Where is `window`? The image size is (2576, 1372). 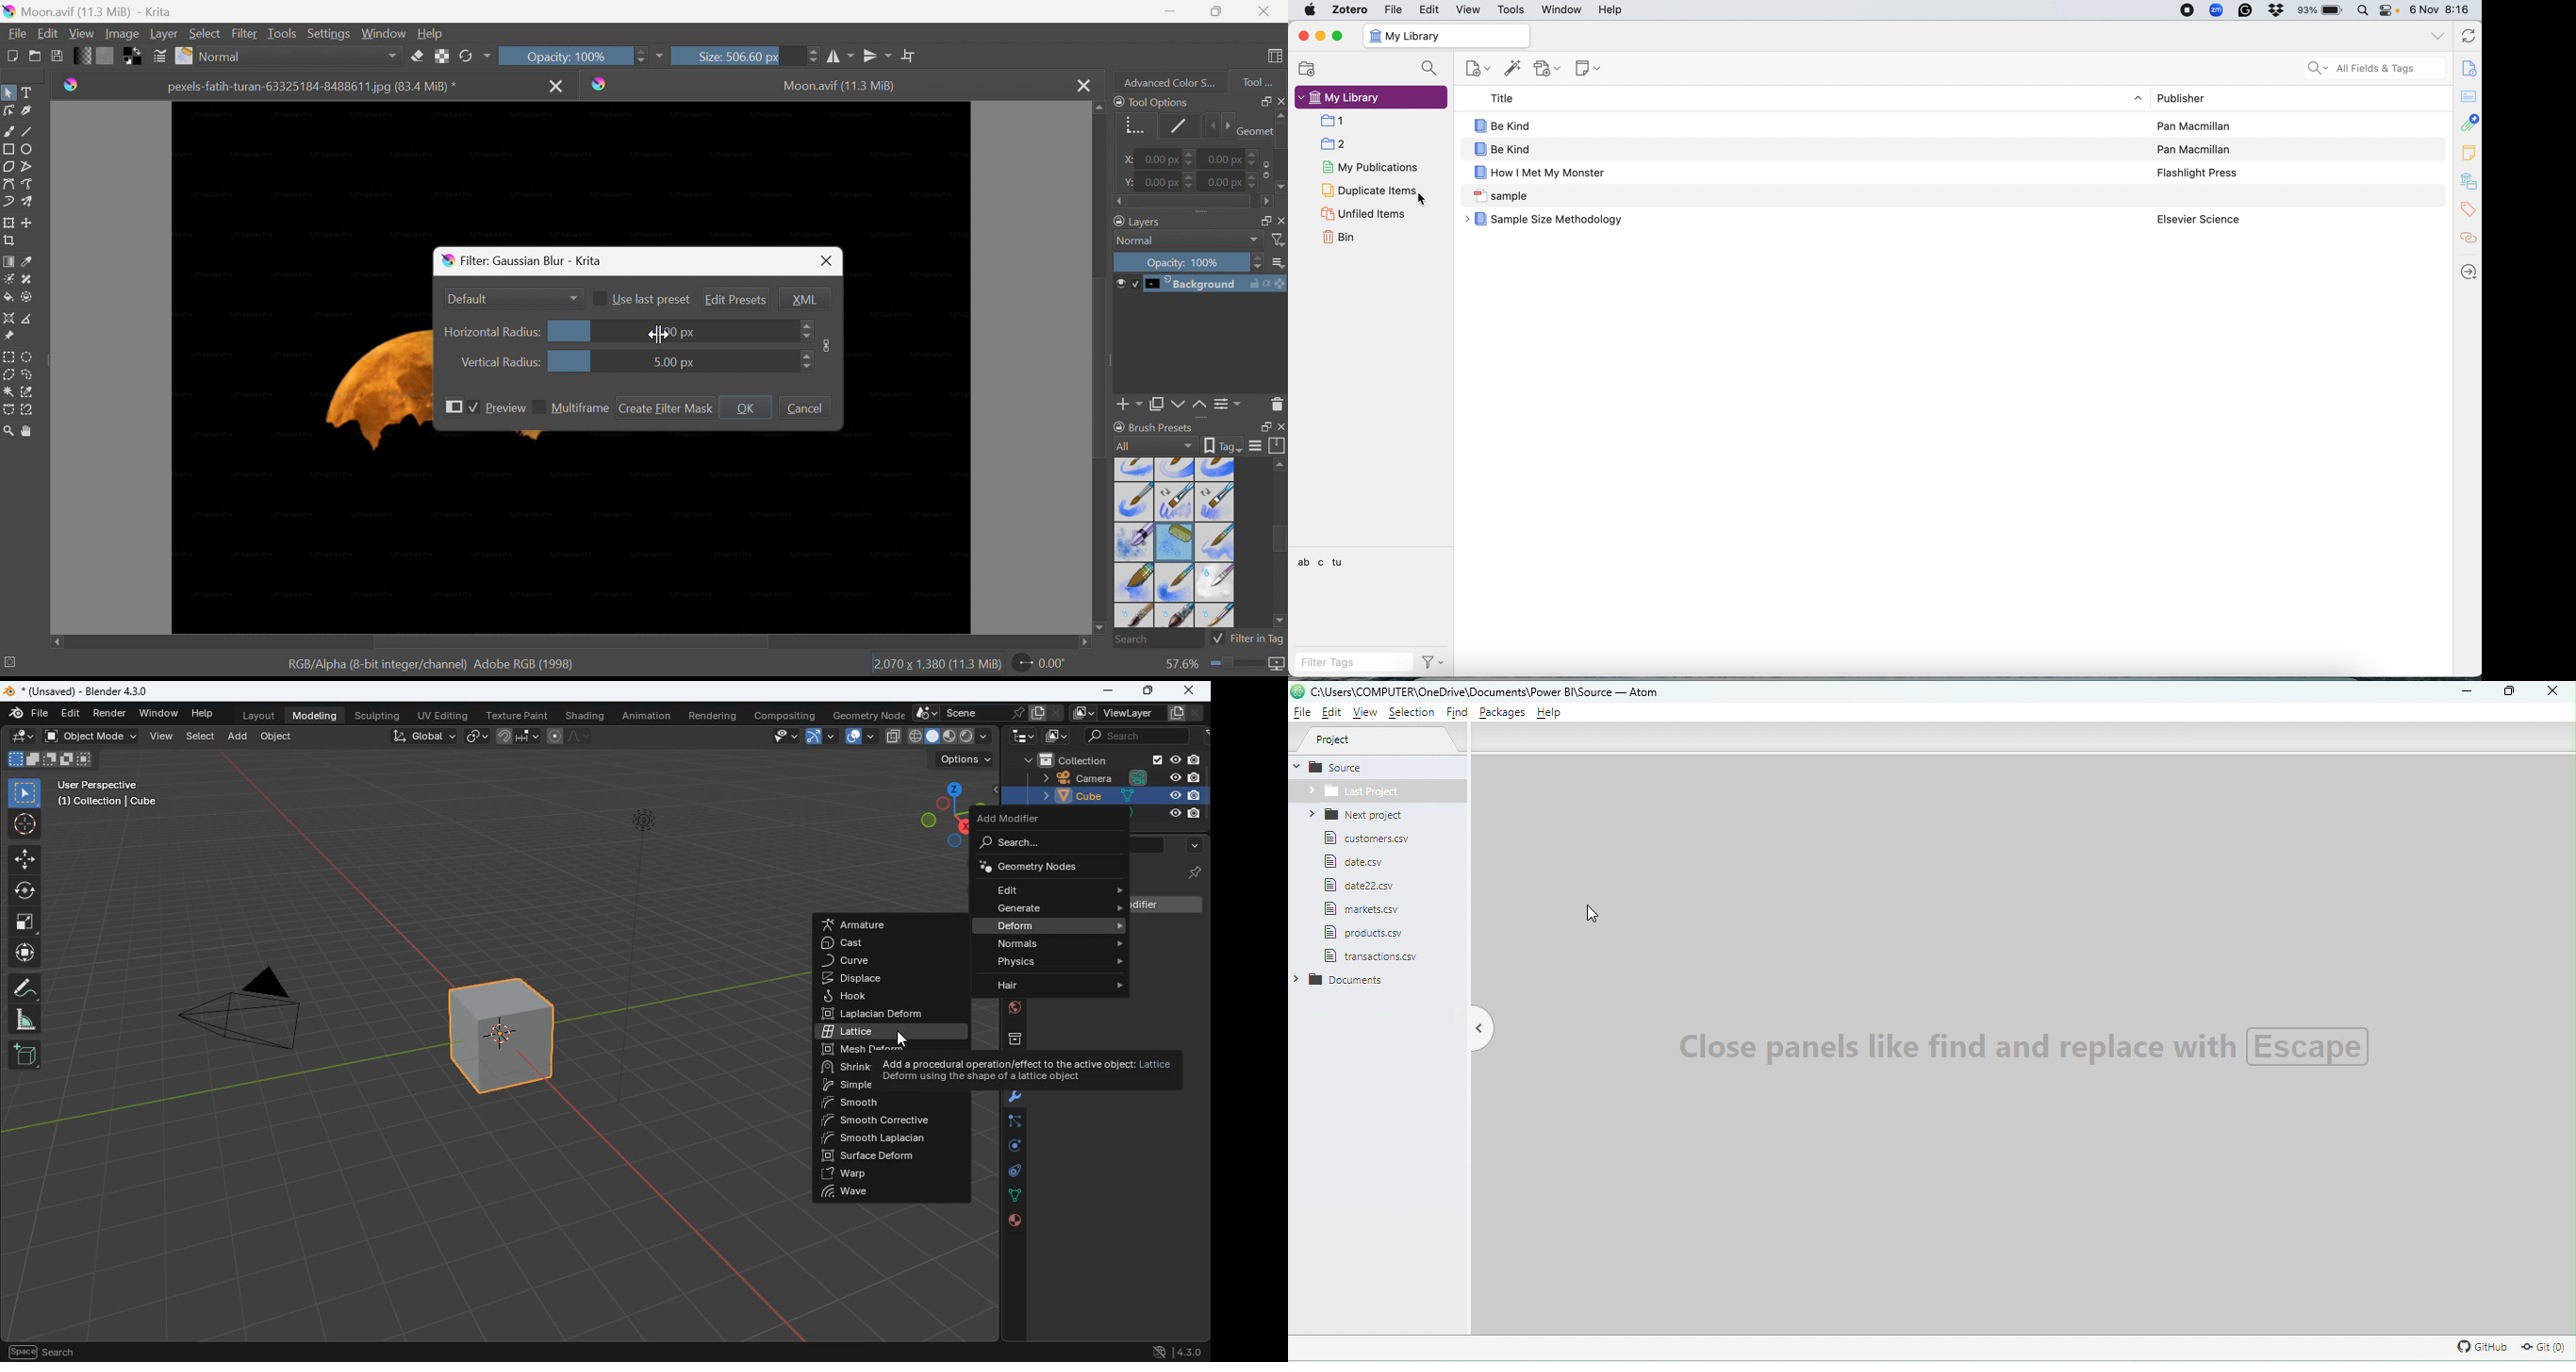 window is located at coordinates (1562, 9).